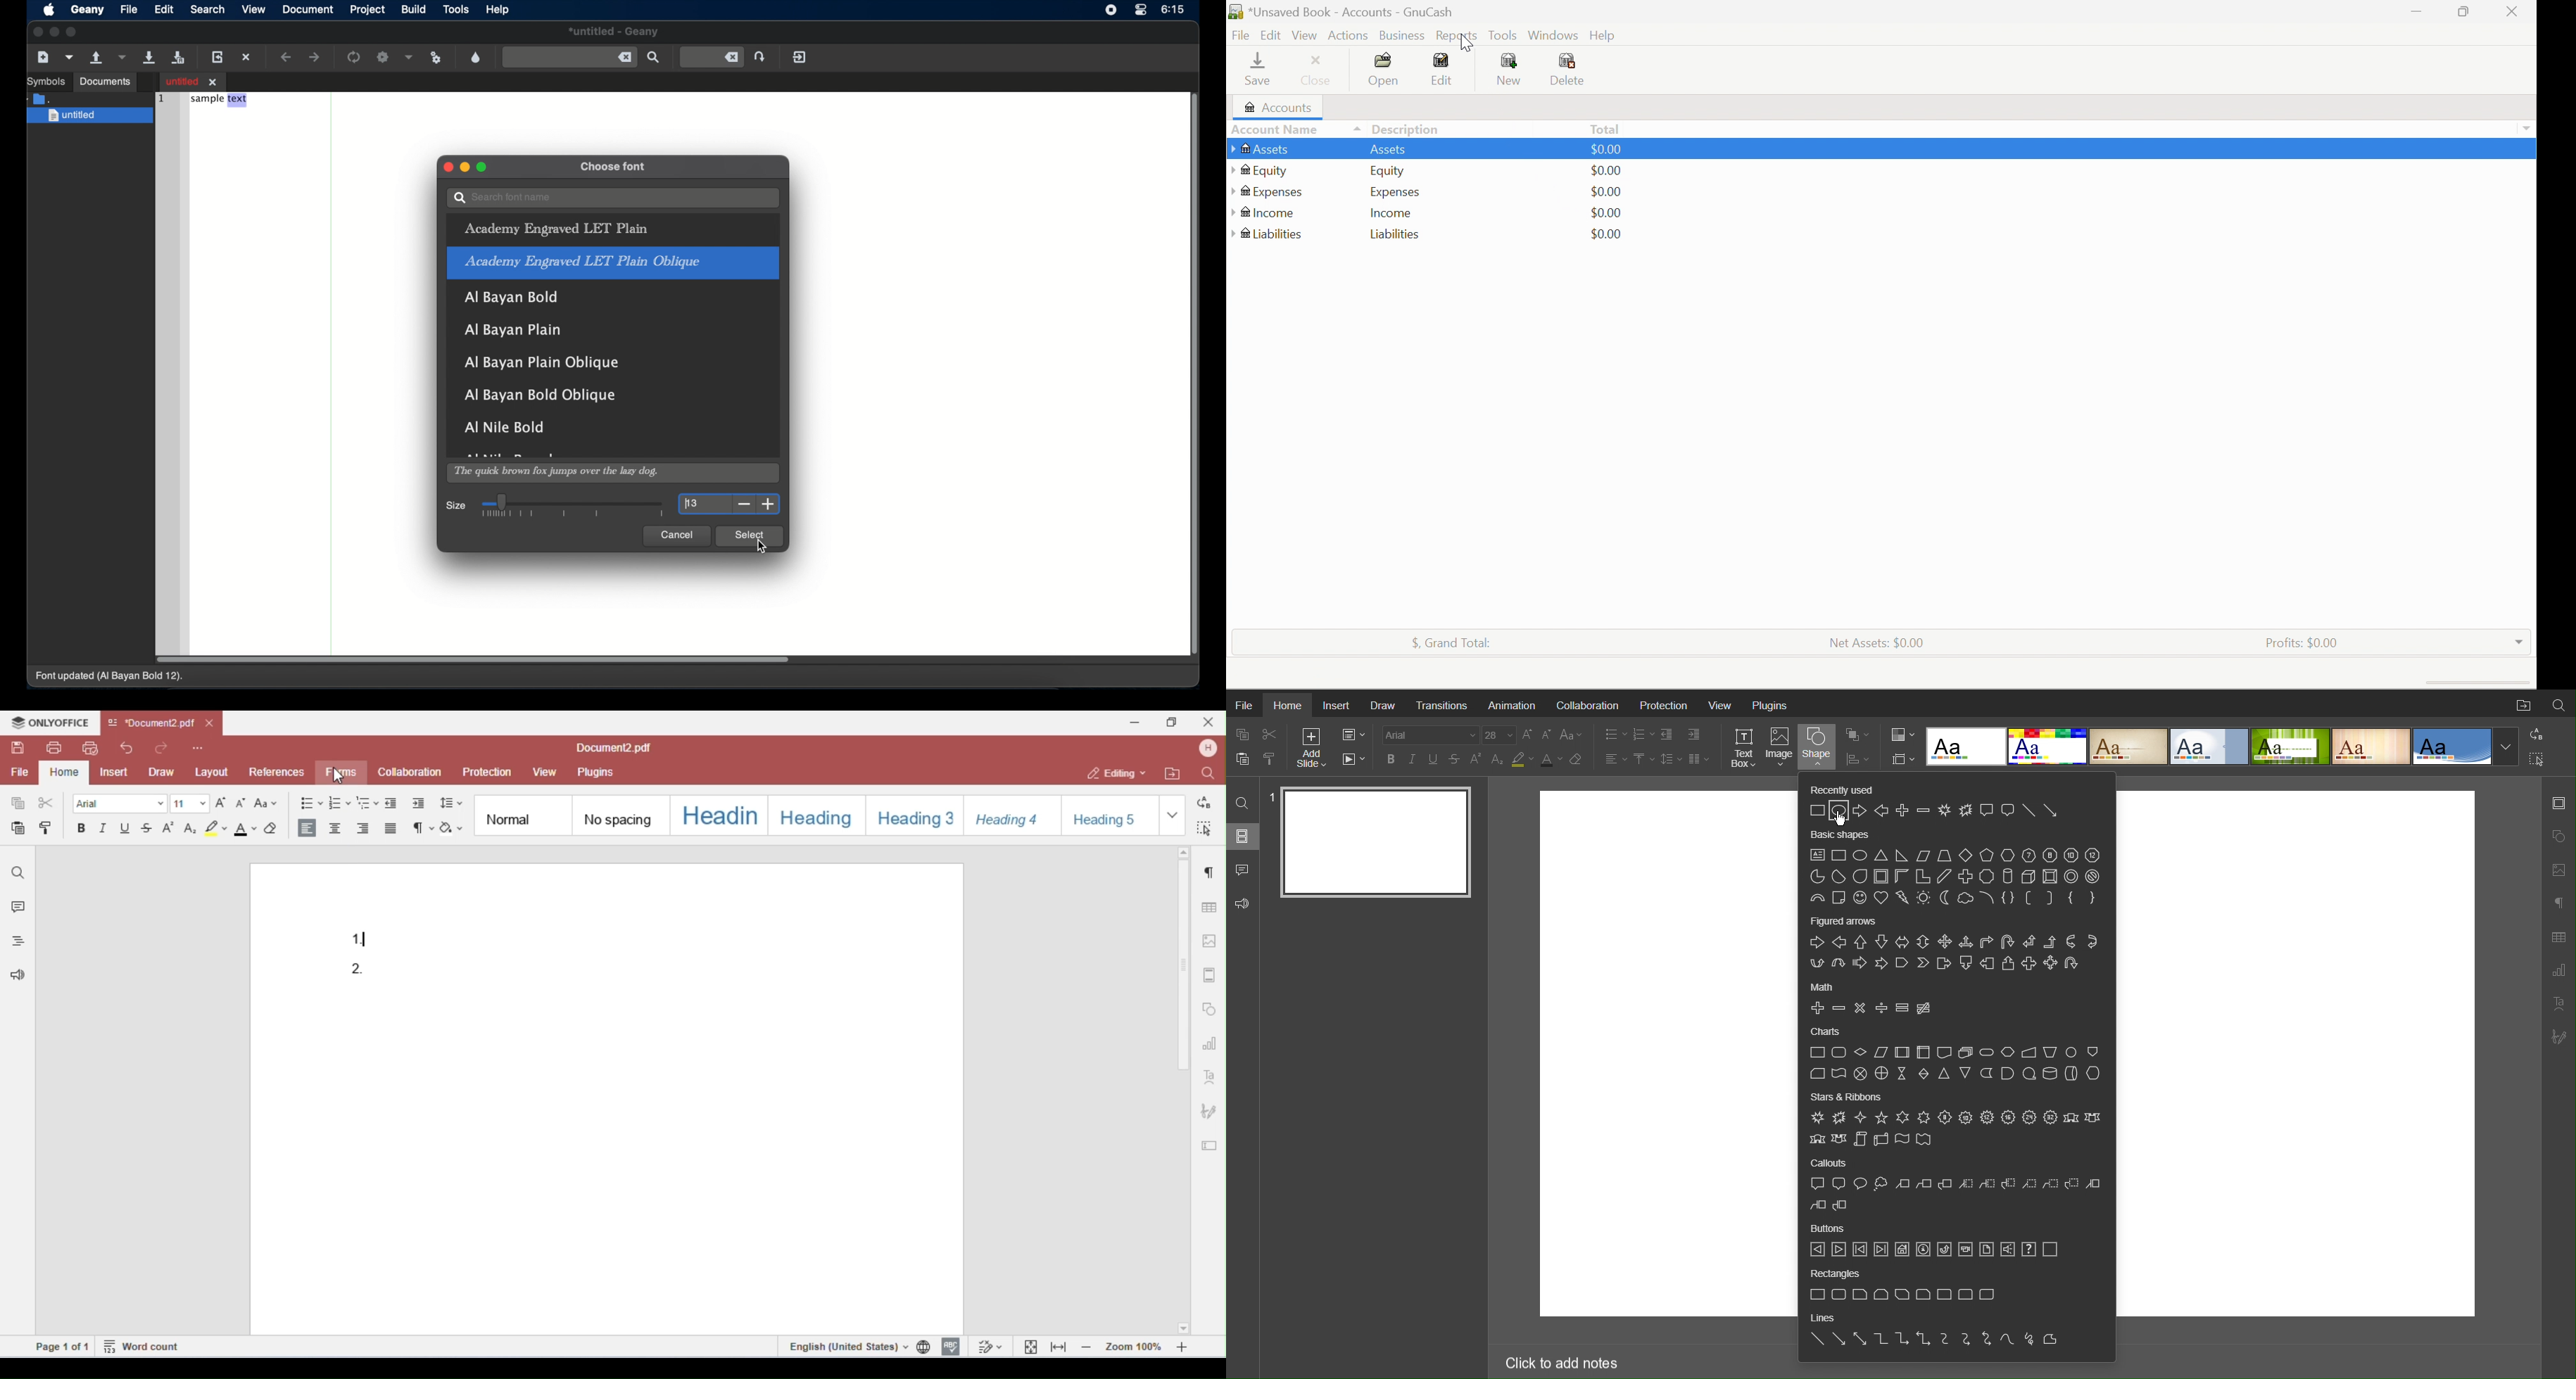  I want to click on Windows, so click(1552, 34).